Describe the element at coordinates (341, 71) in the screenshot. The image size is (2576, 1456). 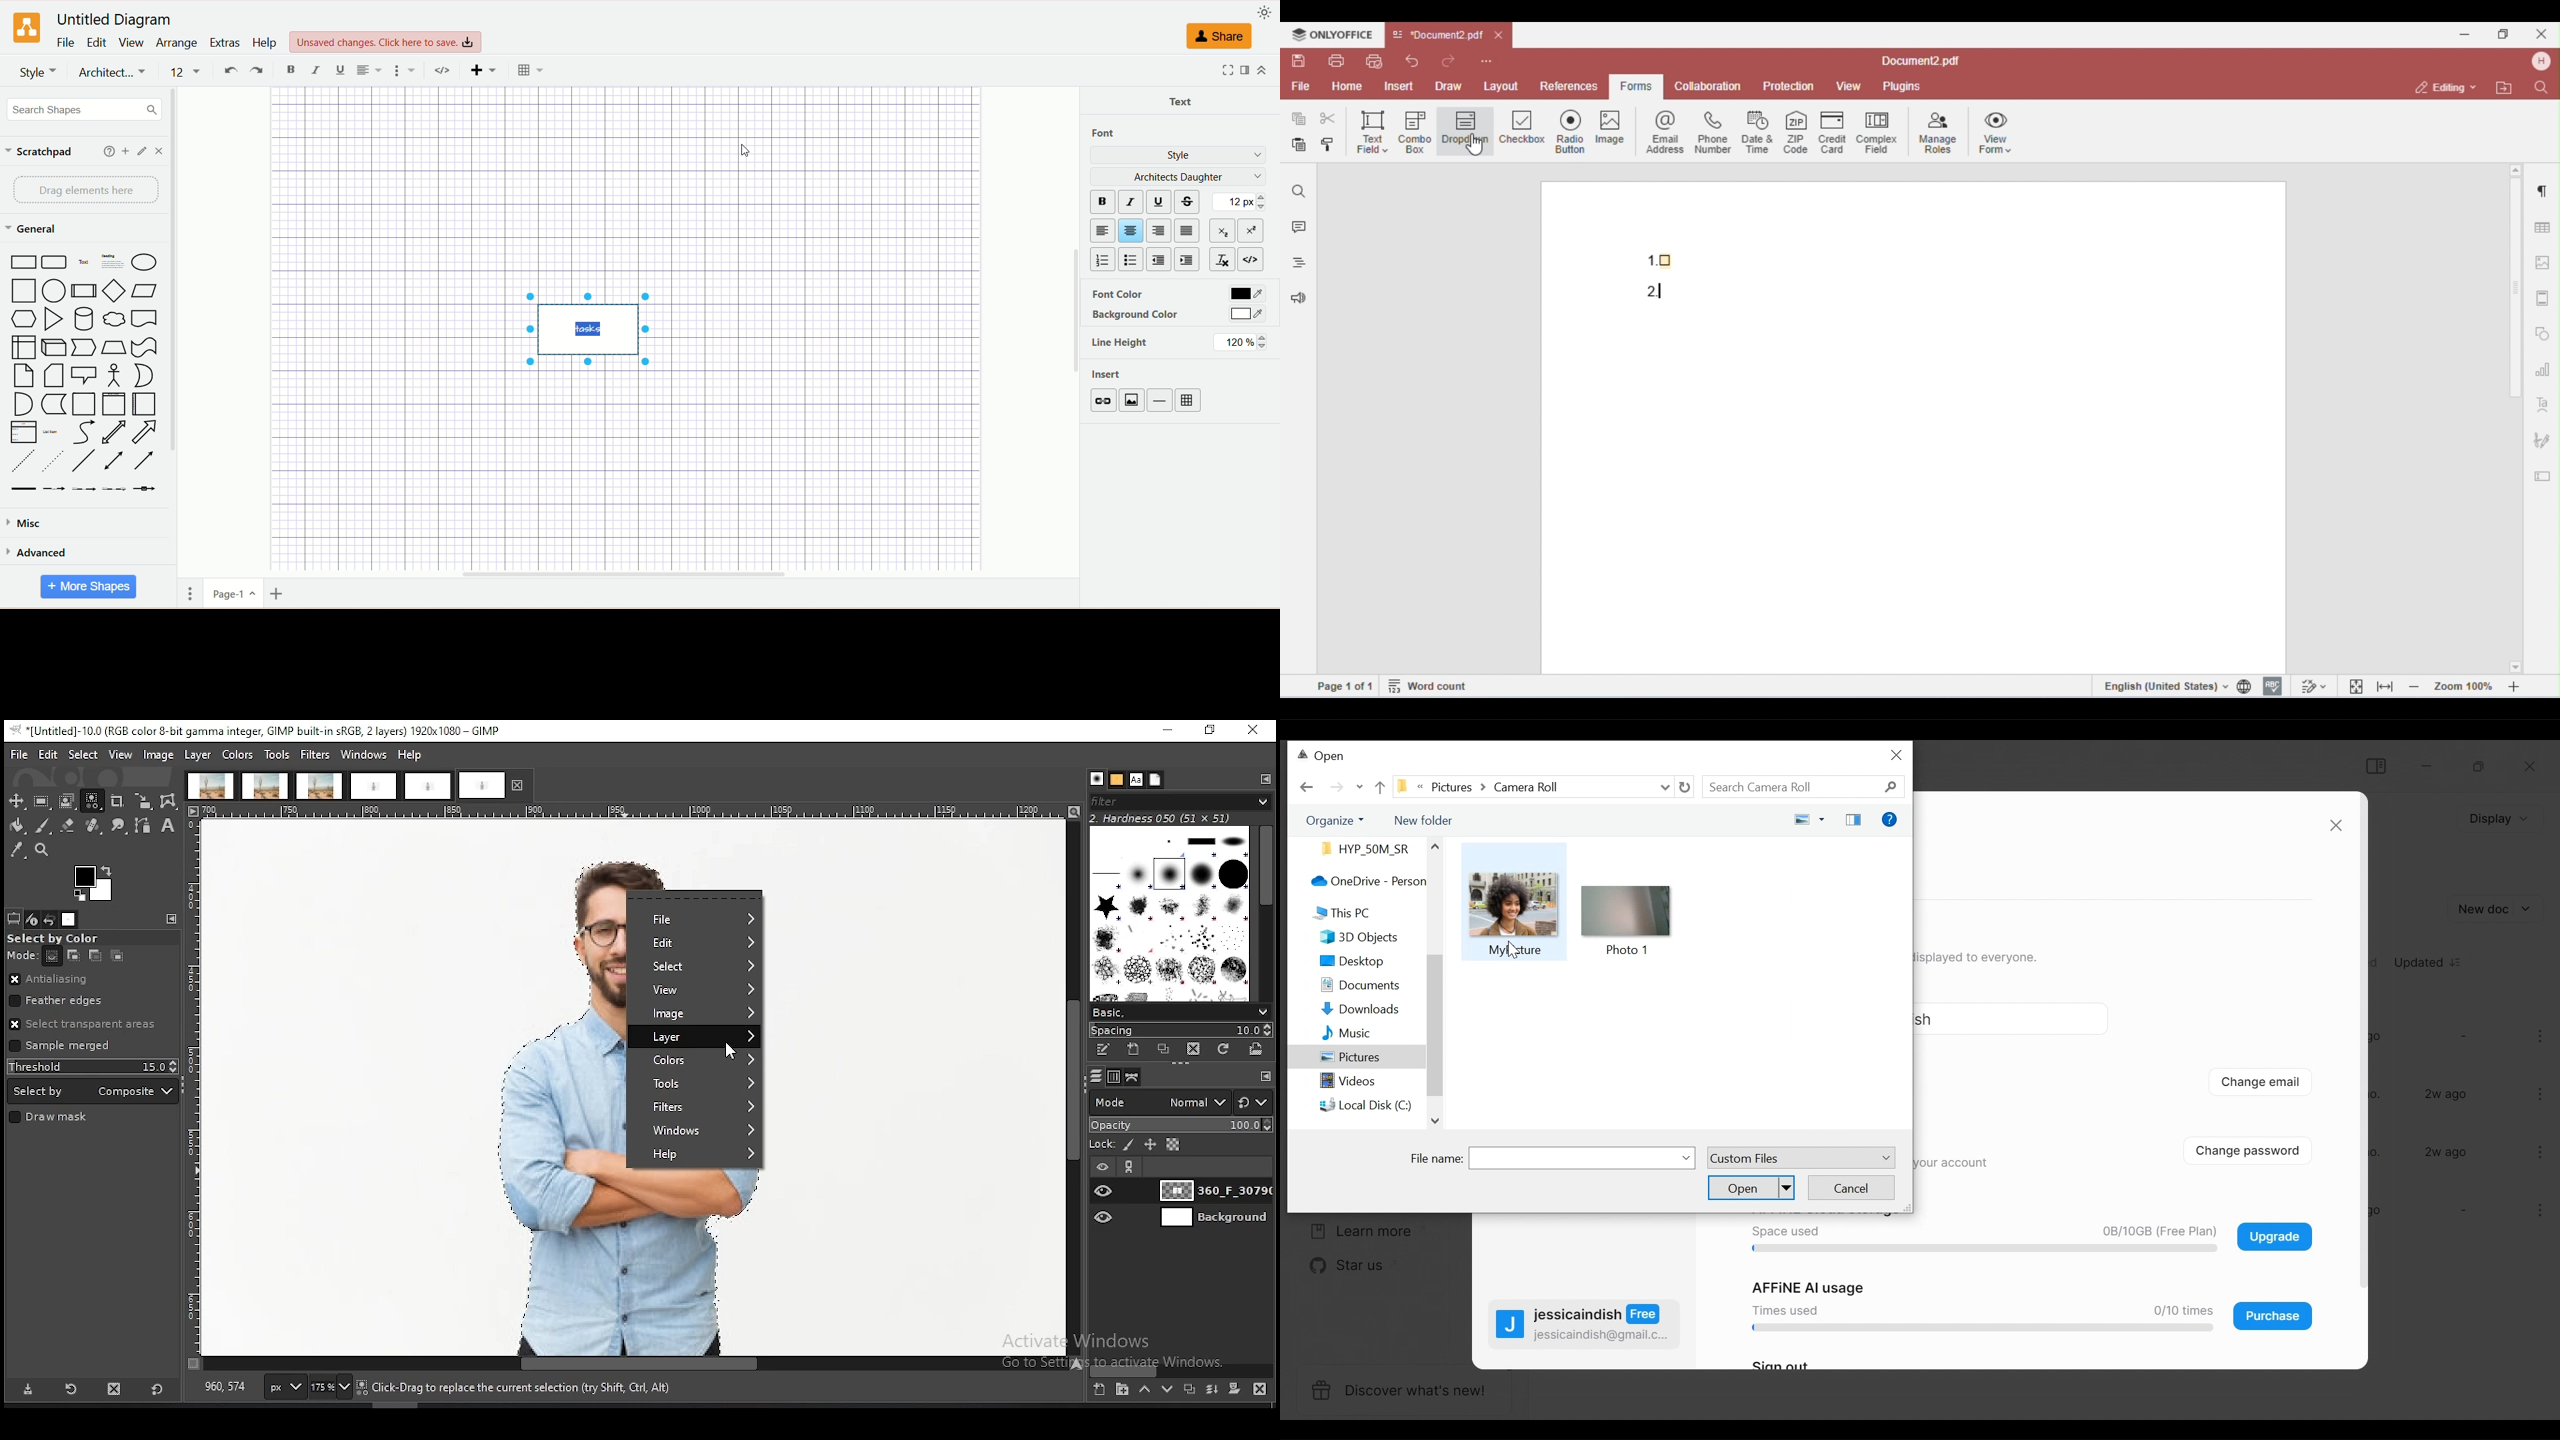
I see `Underline` at that location.